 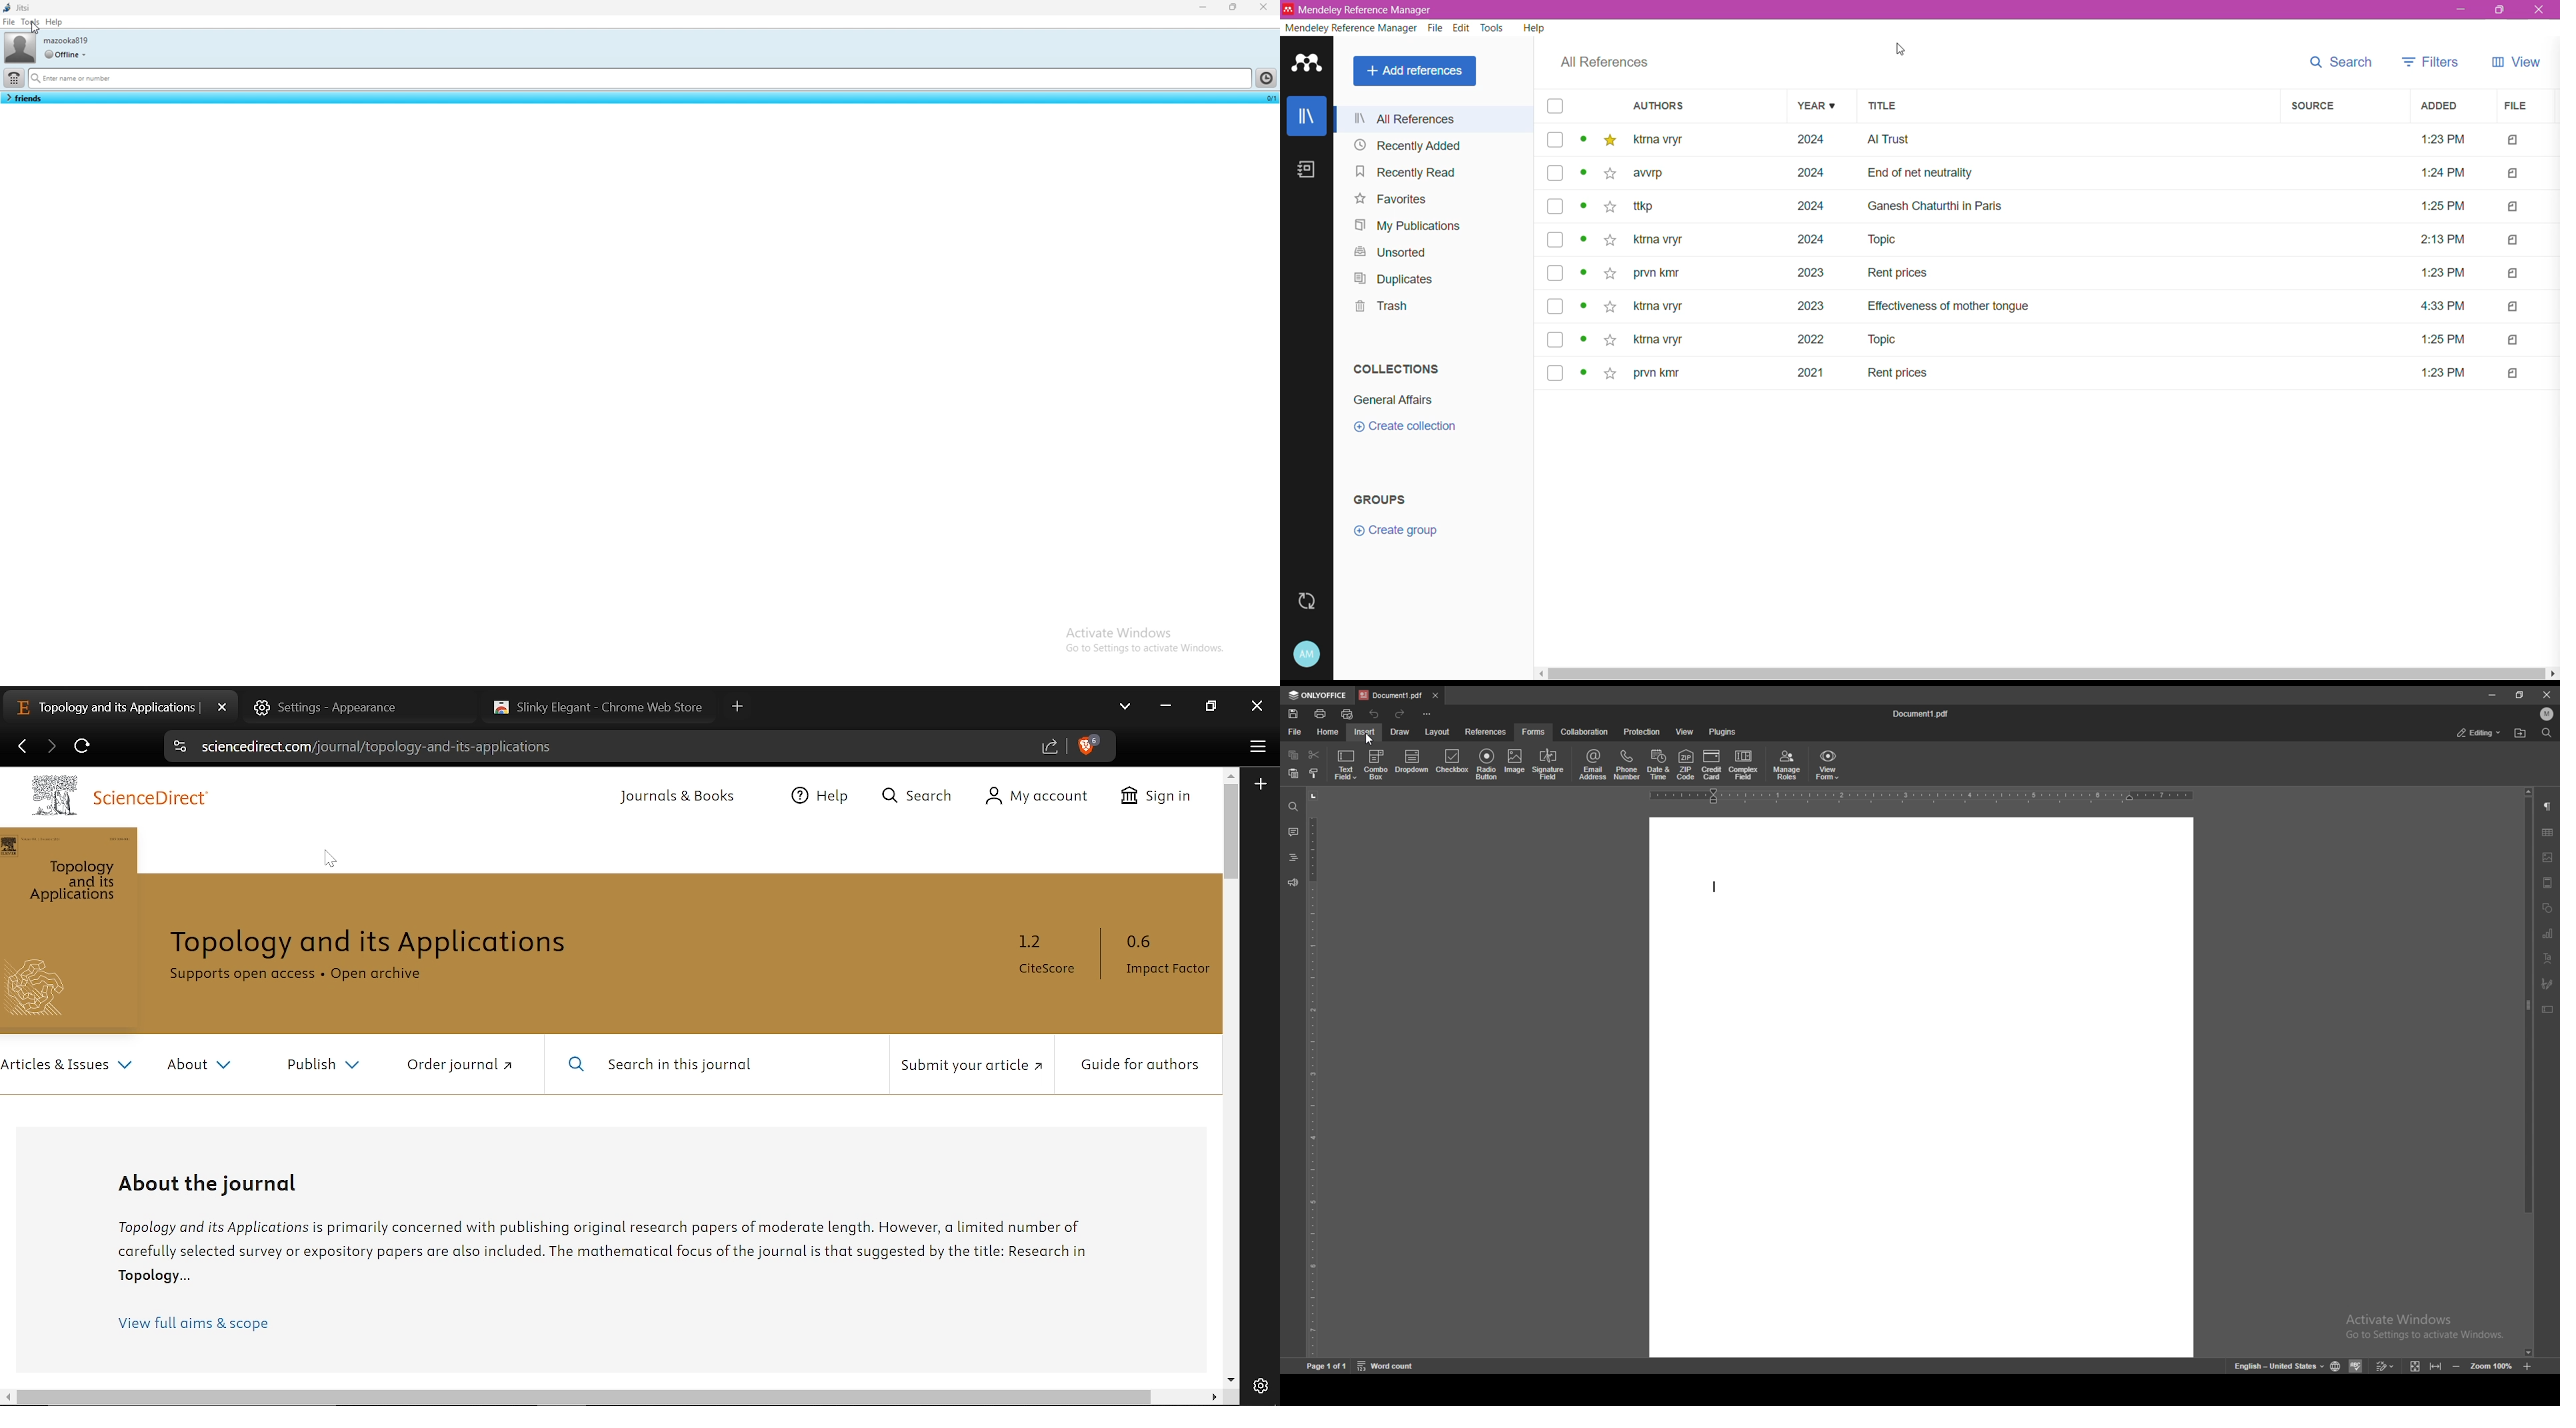 I want to click on file type, so click(x=2515, y=173).